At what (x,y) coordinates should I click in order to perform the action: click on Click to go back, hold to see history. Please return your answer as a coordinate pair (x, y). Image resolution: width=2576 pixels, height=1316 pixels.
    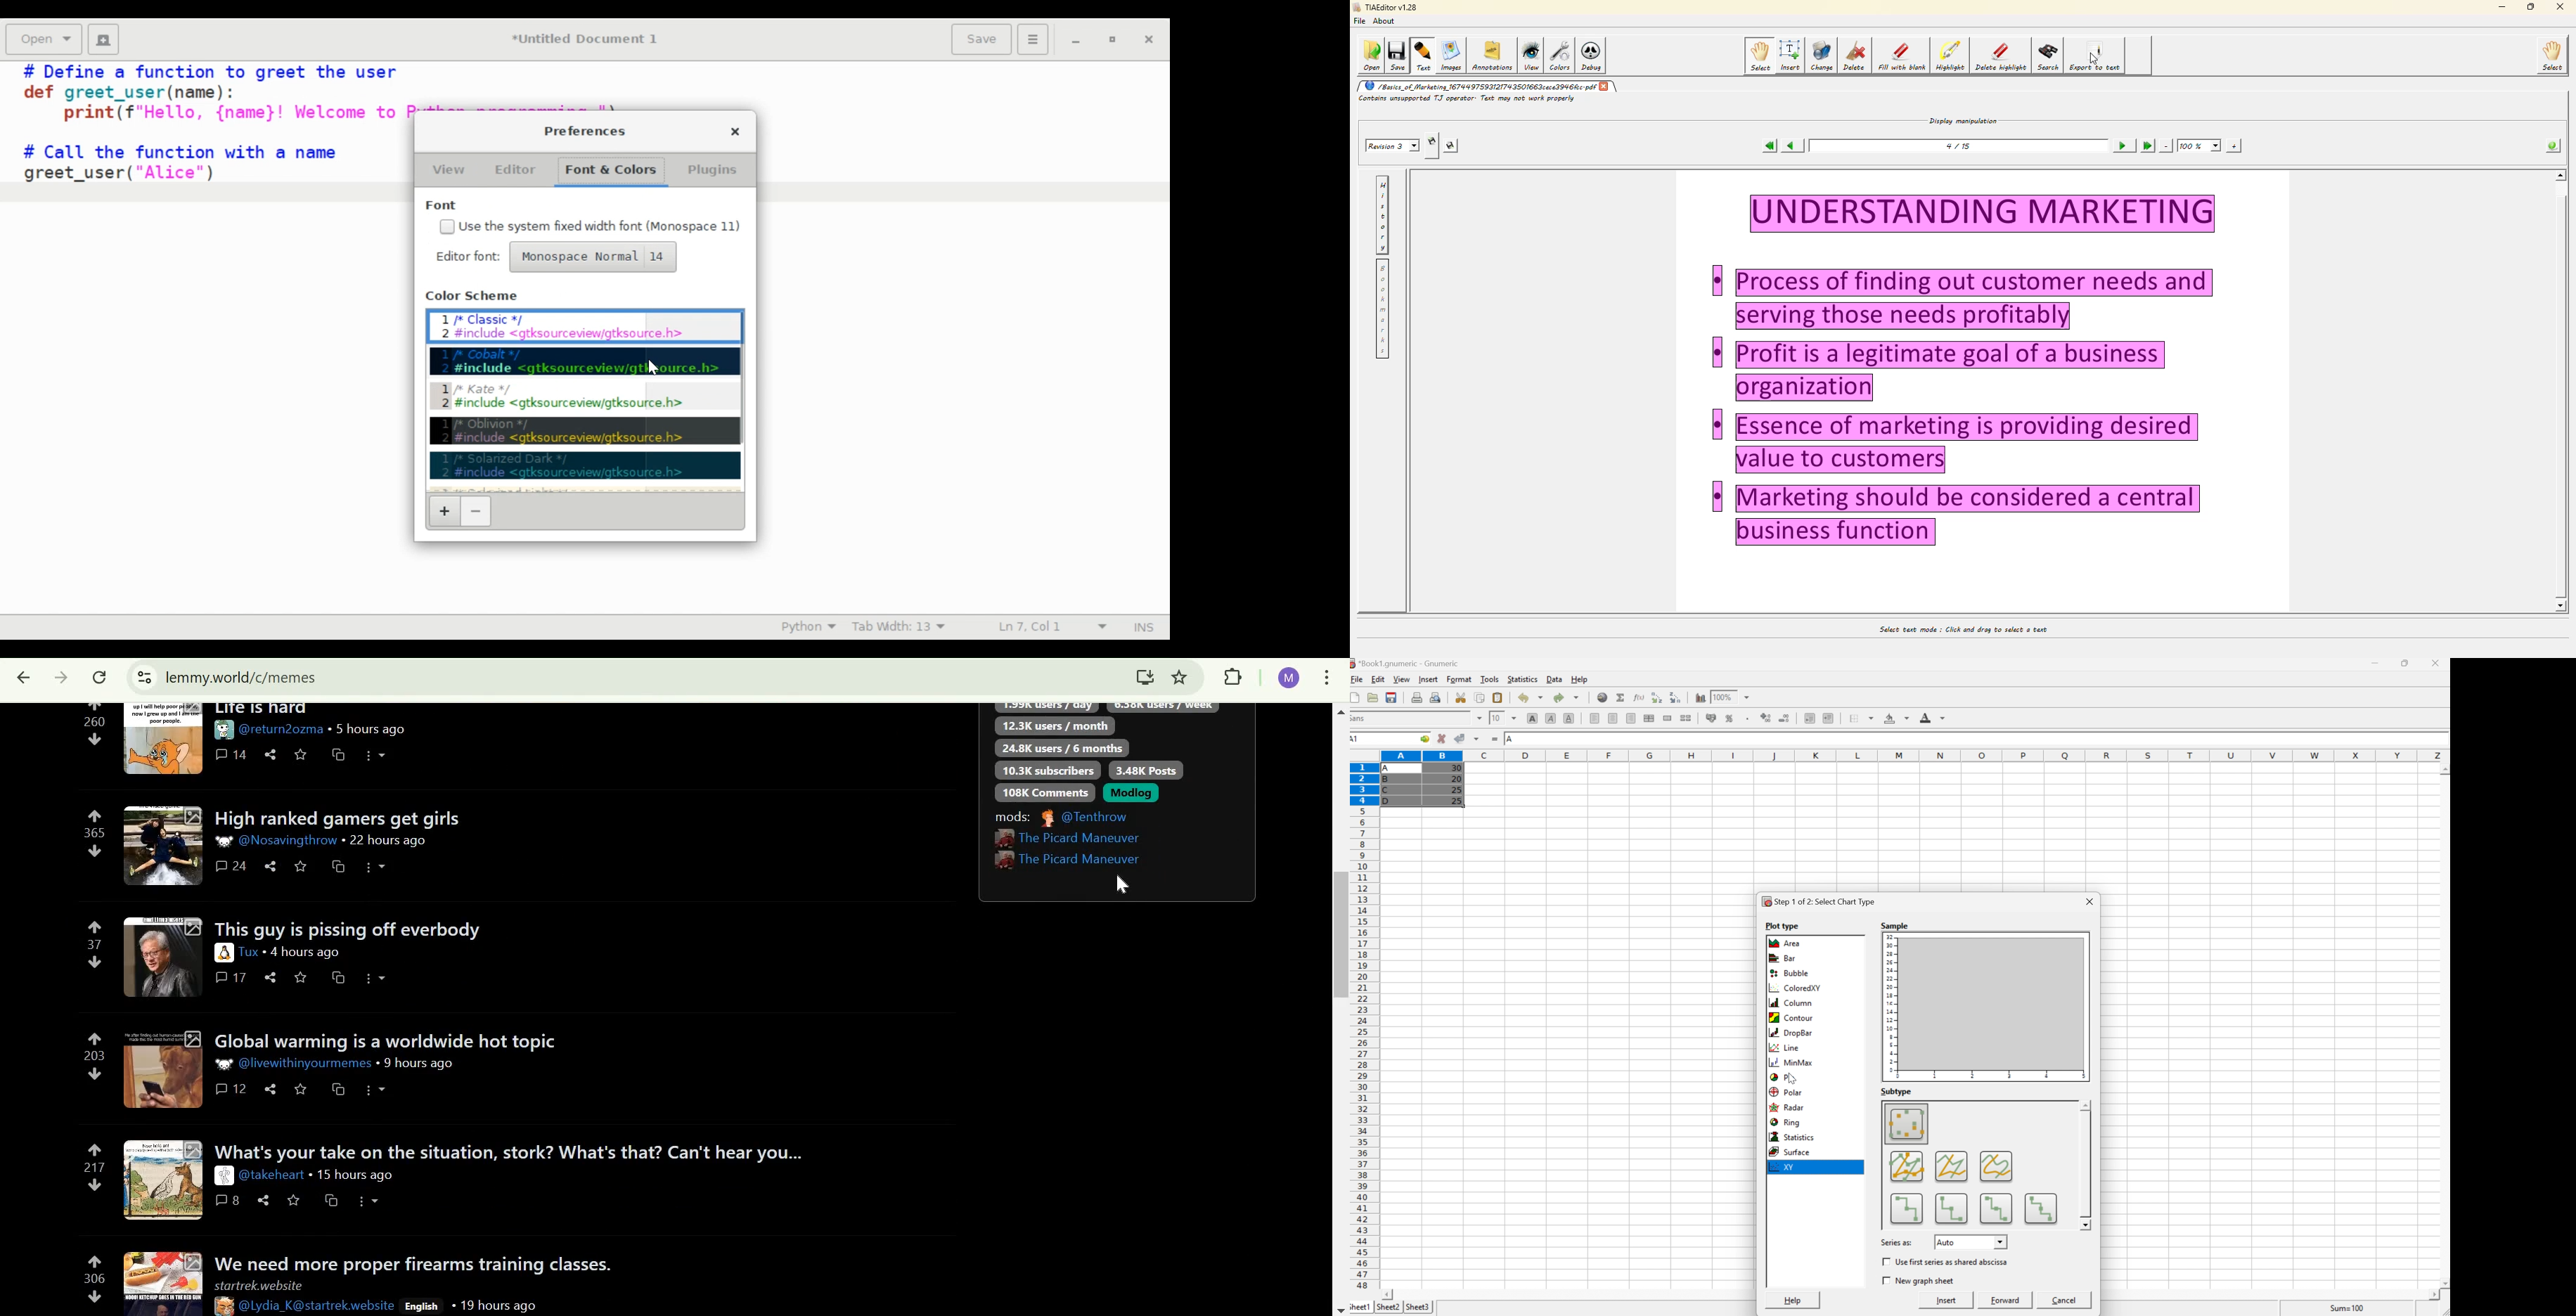
    Looking at the image, I should click on (23, 680).